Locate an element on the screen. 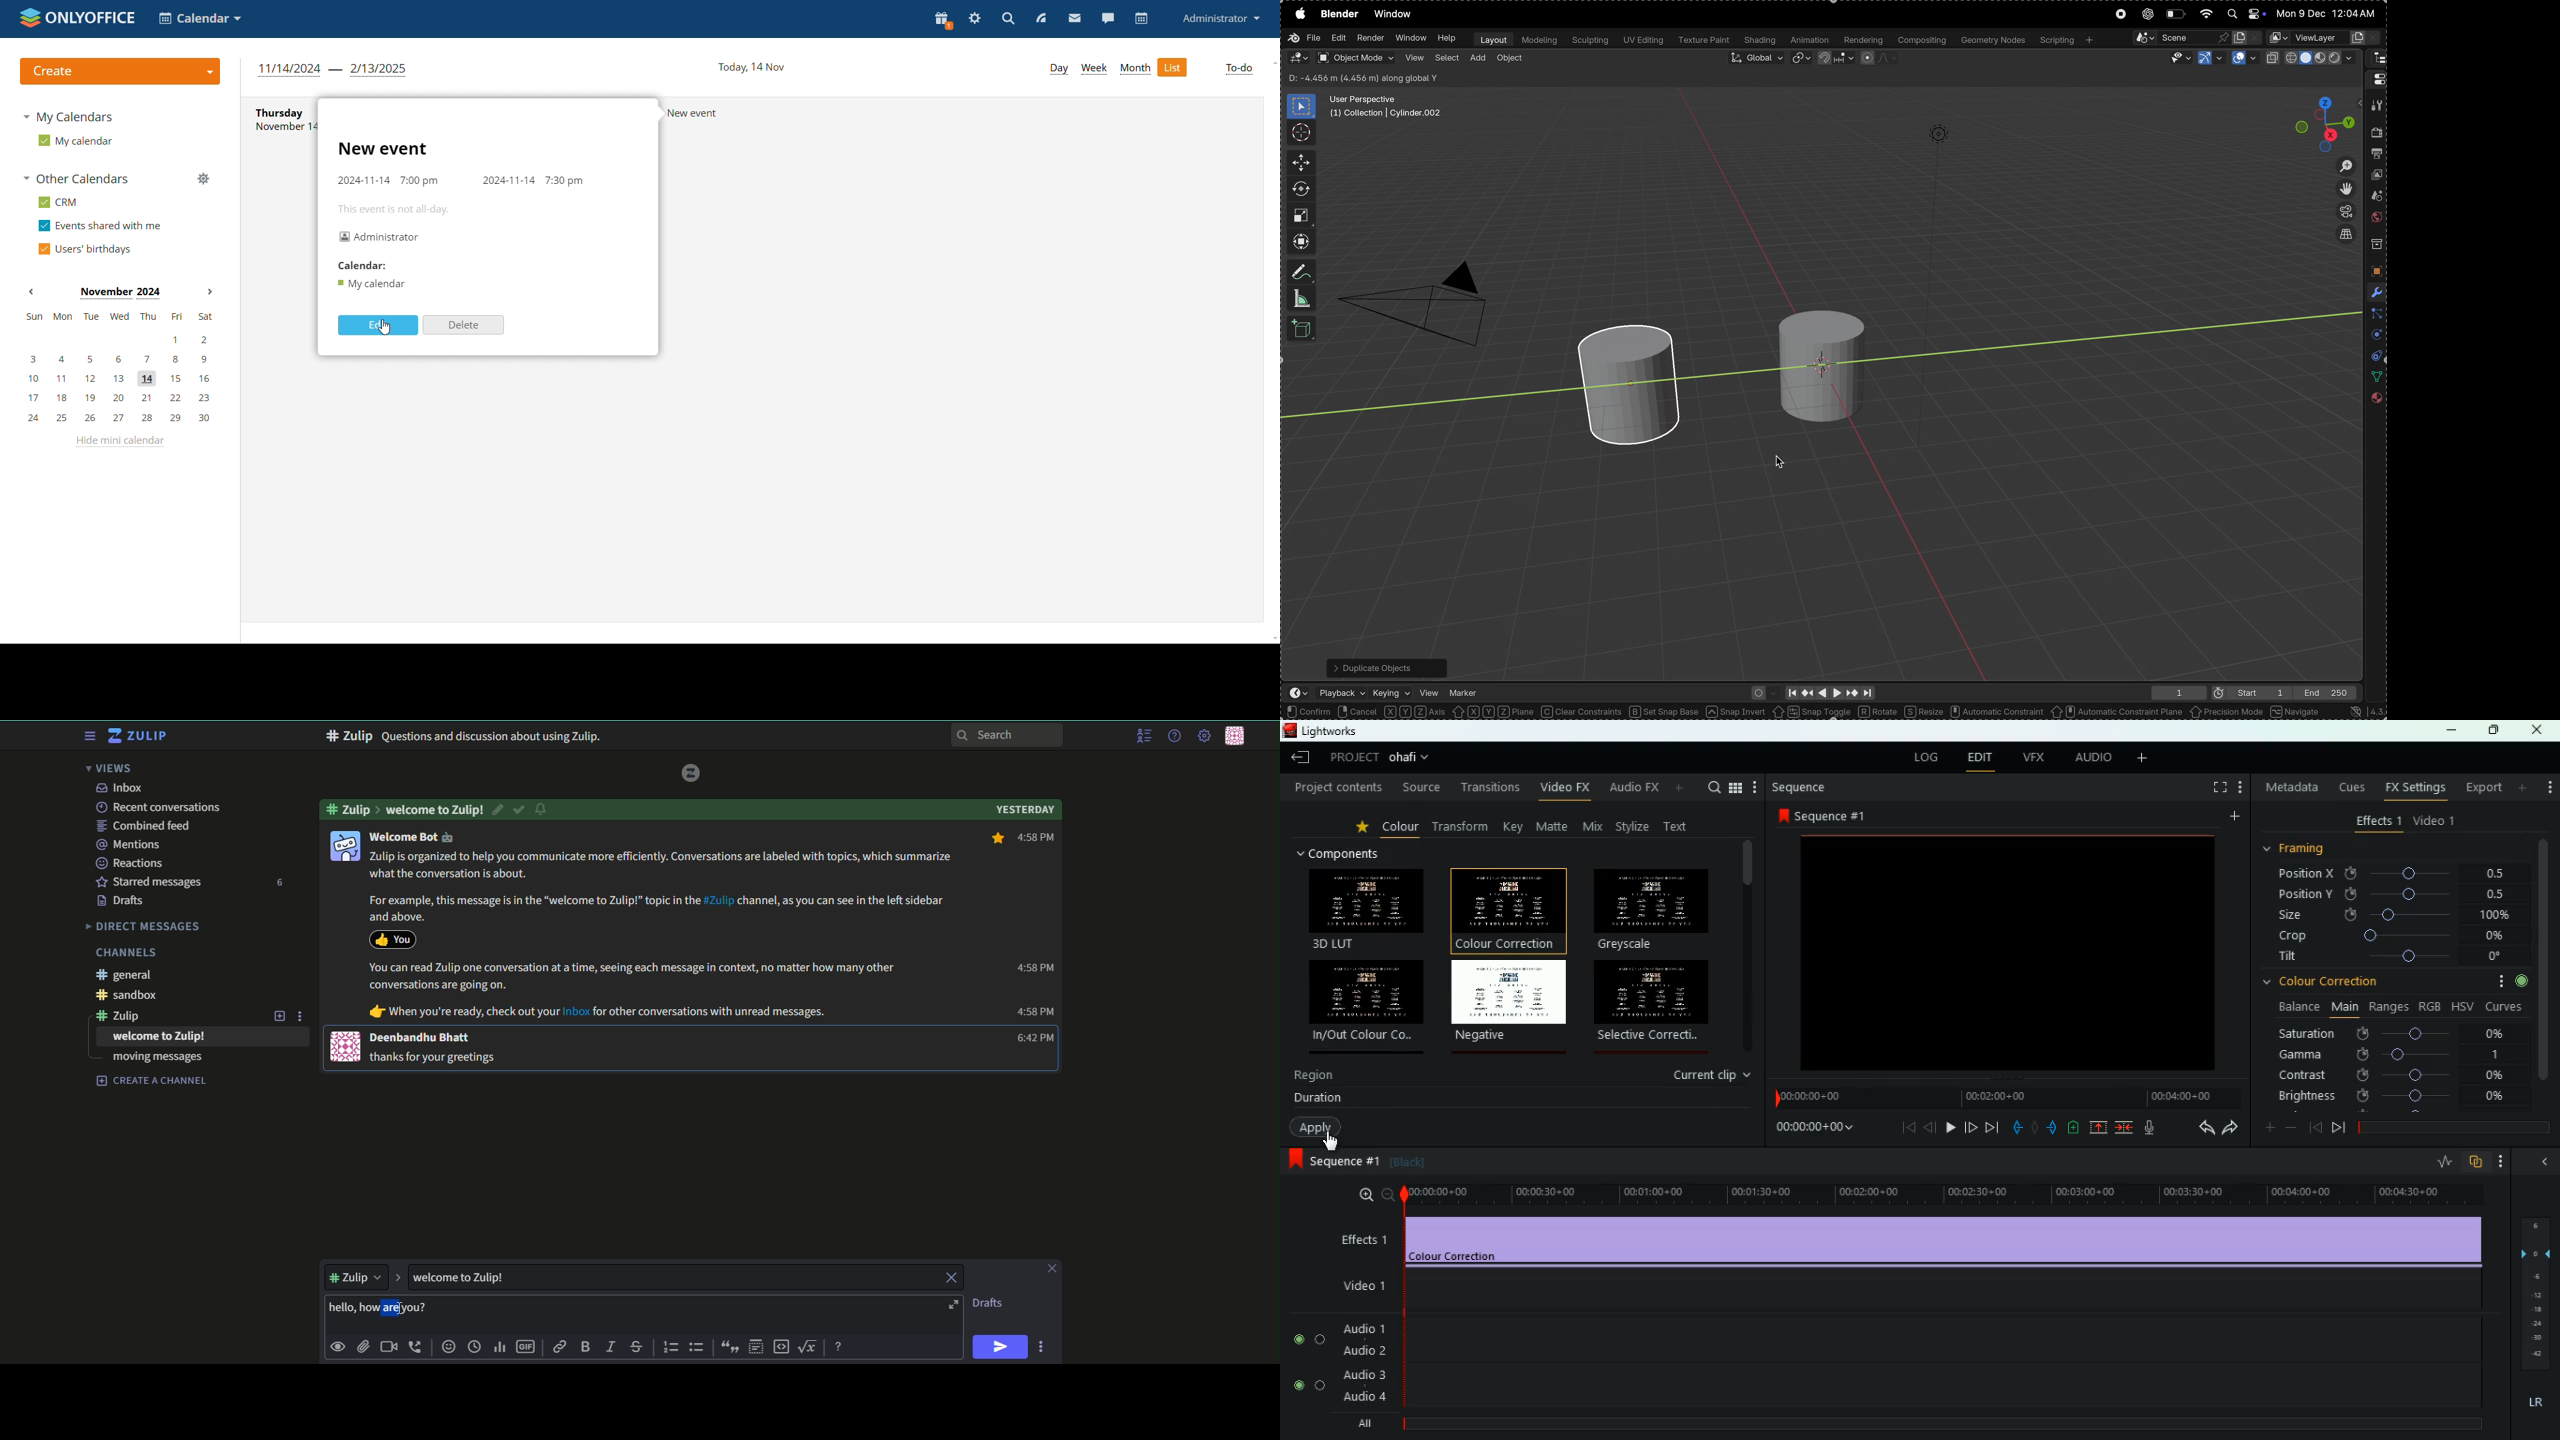 This screenshot has height=1456, width=2576. audio 4 is located at coordinates (1364, 1393).